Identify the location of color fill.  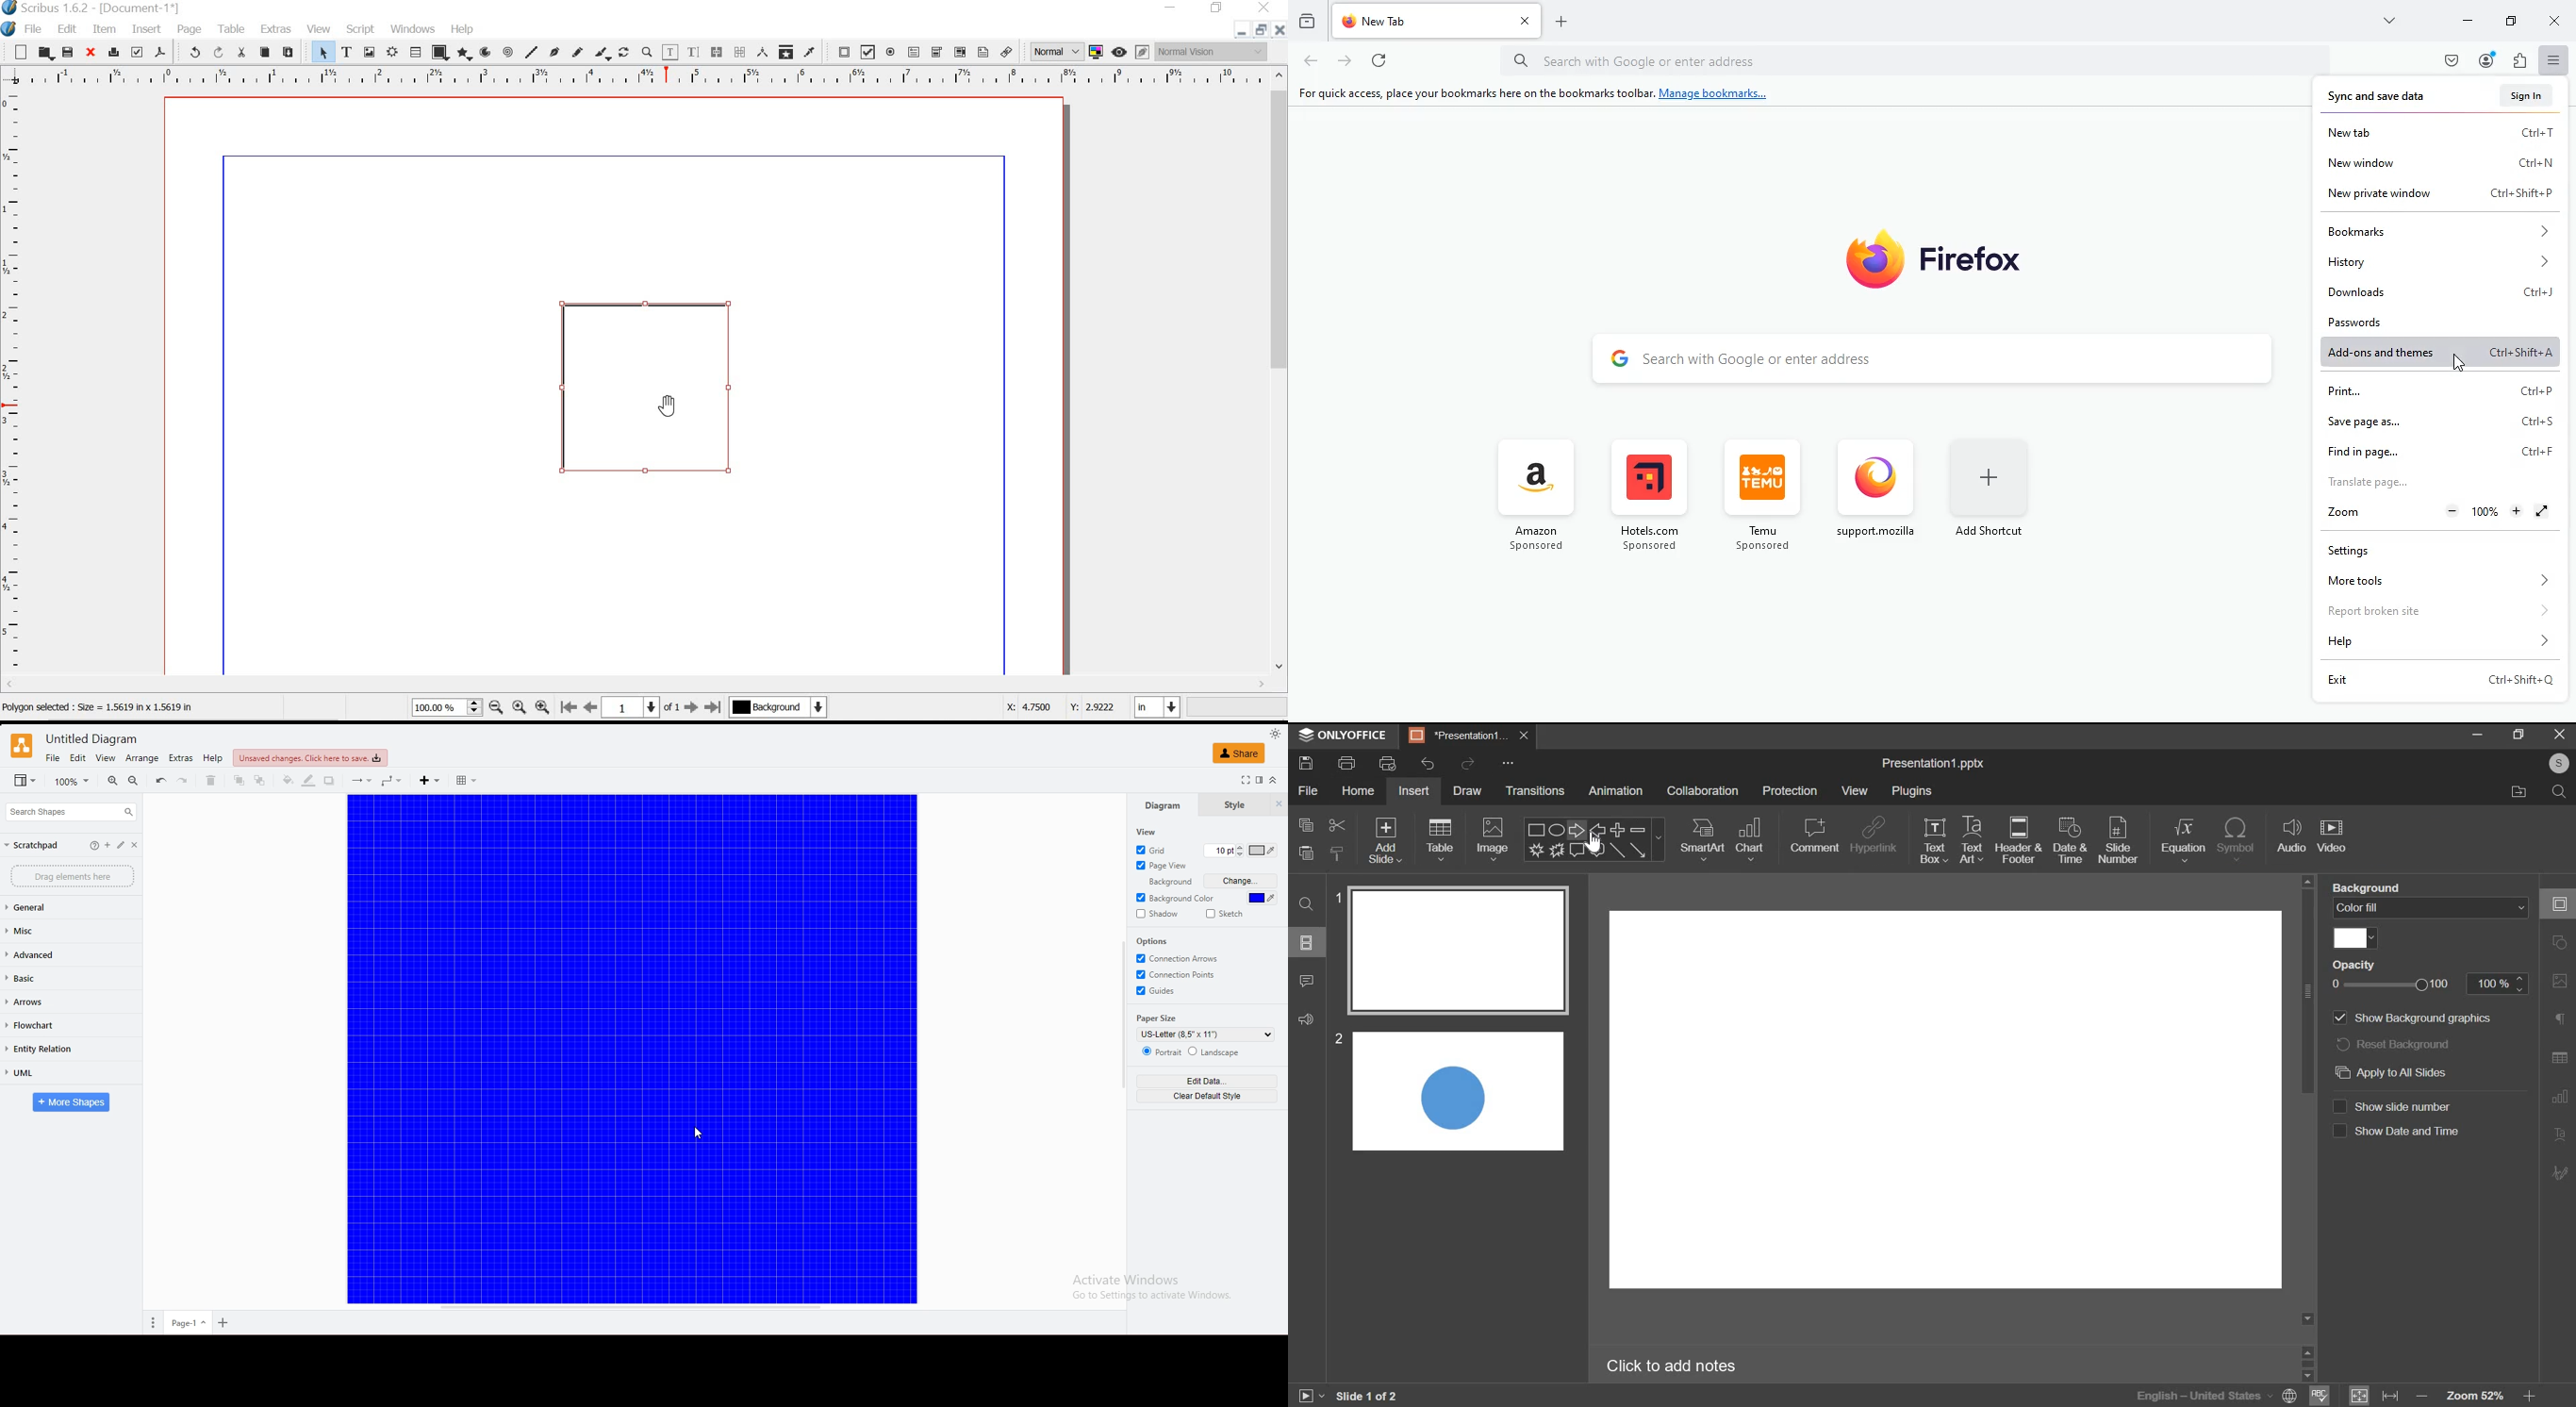
(2430, 908).